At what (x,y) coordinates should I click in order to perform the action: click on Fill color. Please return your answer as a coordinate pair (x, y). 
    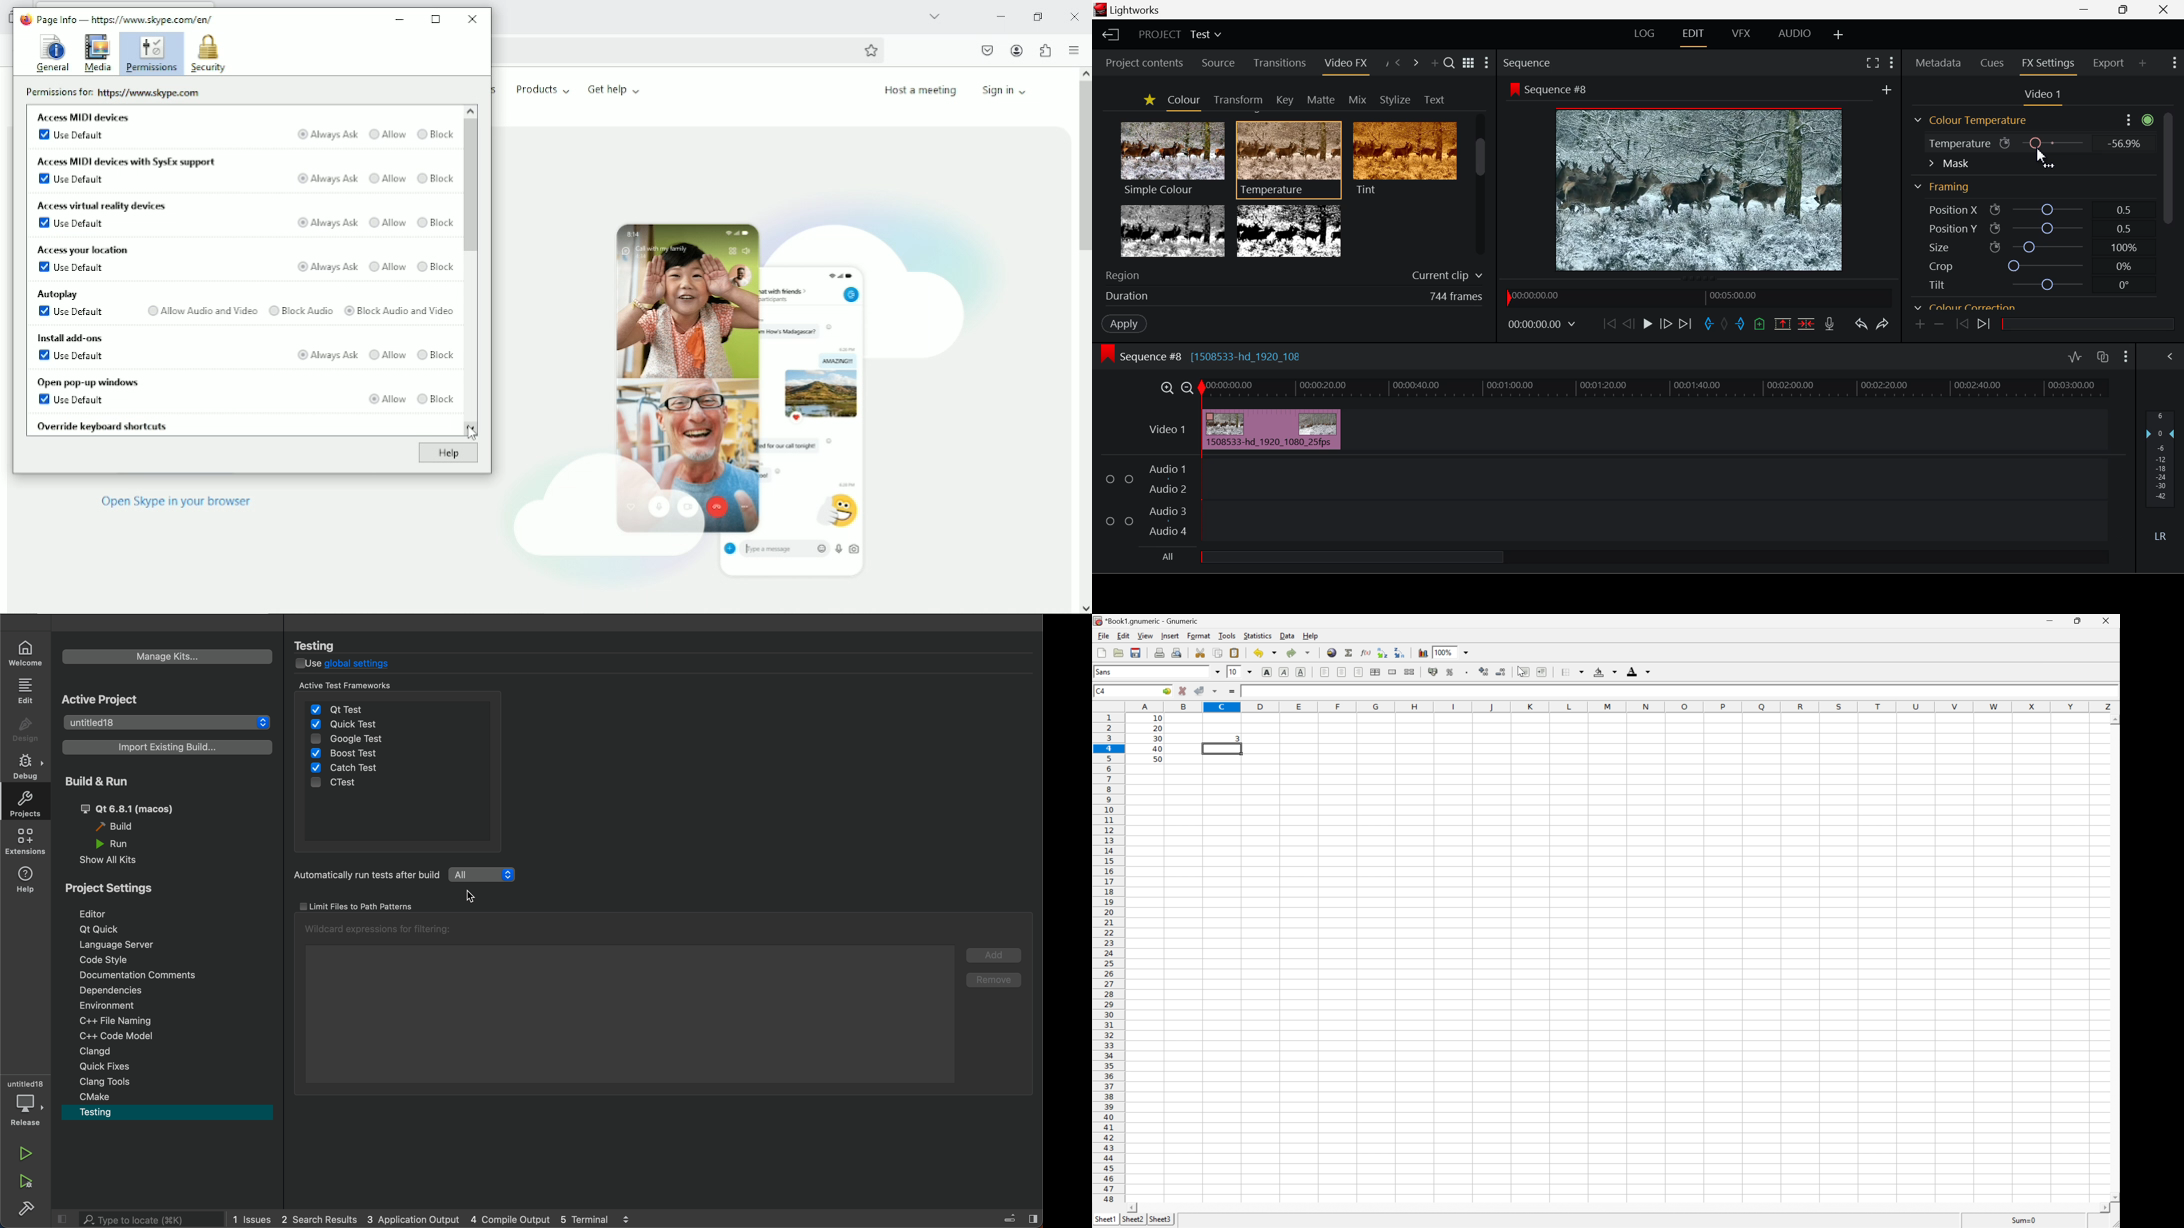
    Looking at the image, I should click on (1598, 672).